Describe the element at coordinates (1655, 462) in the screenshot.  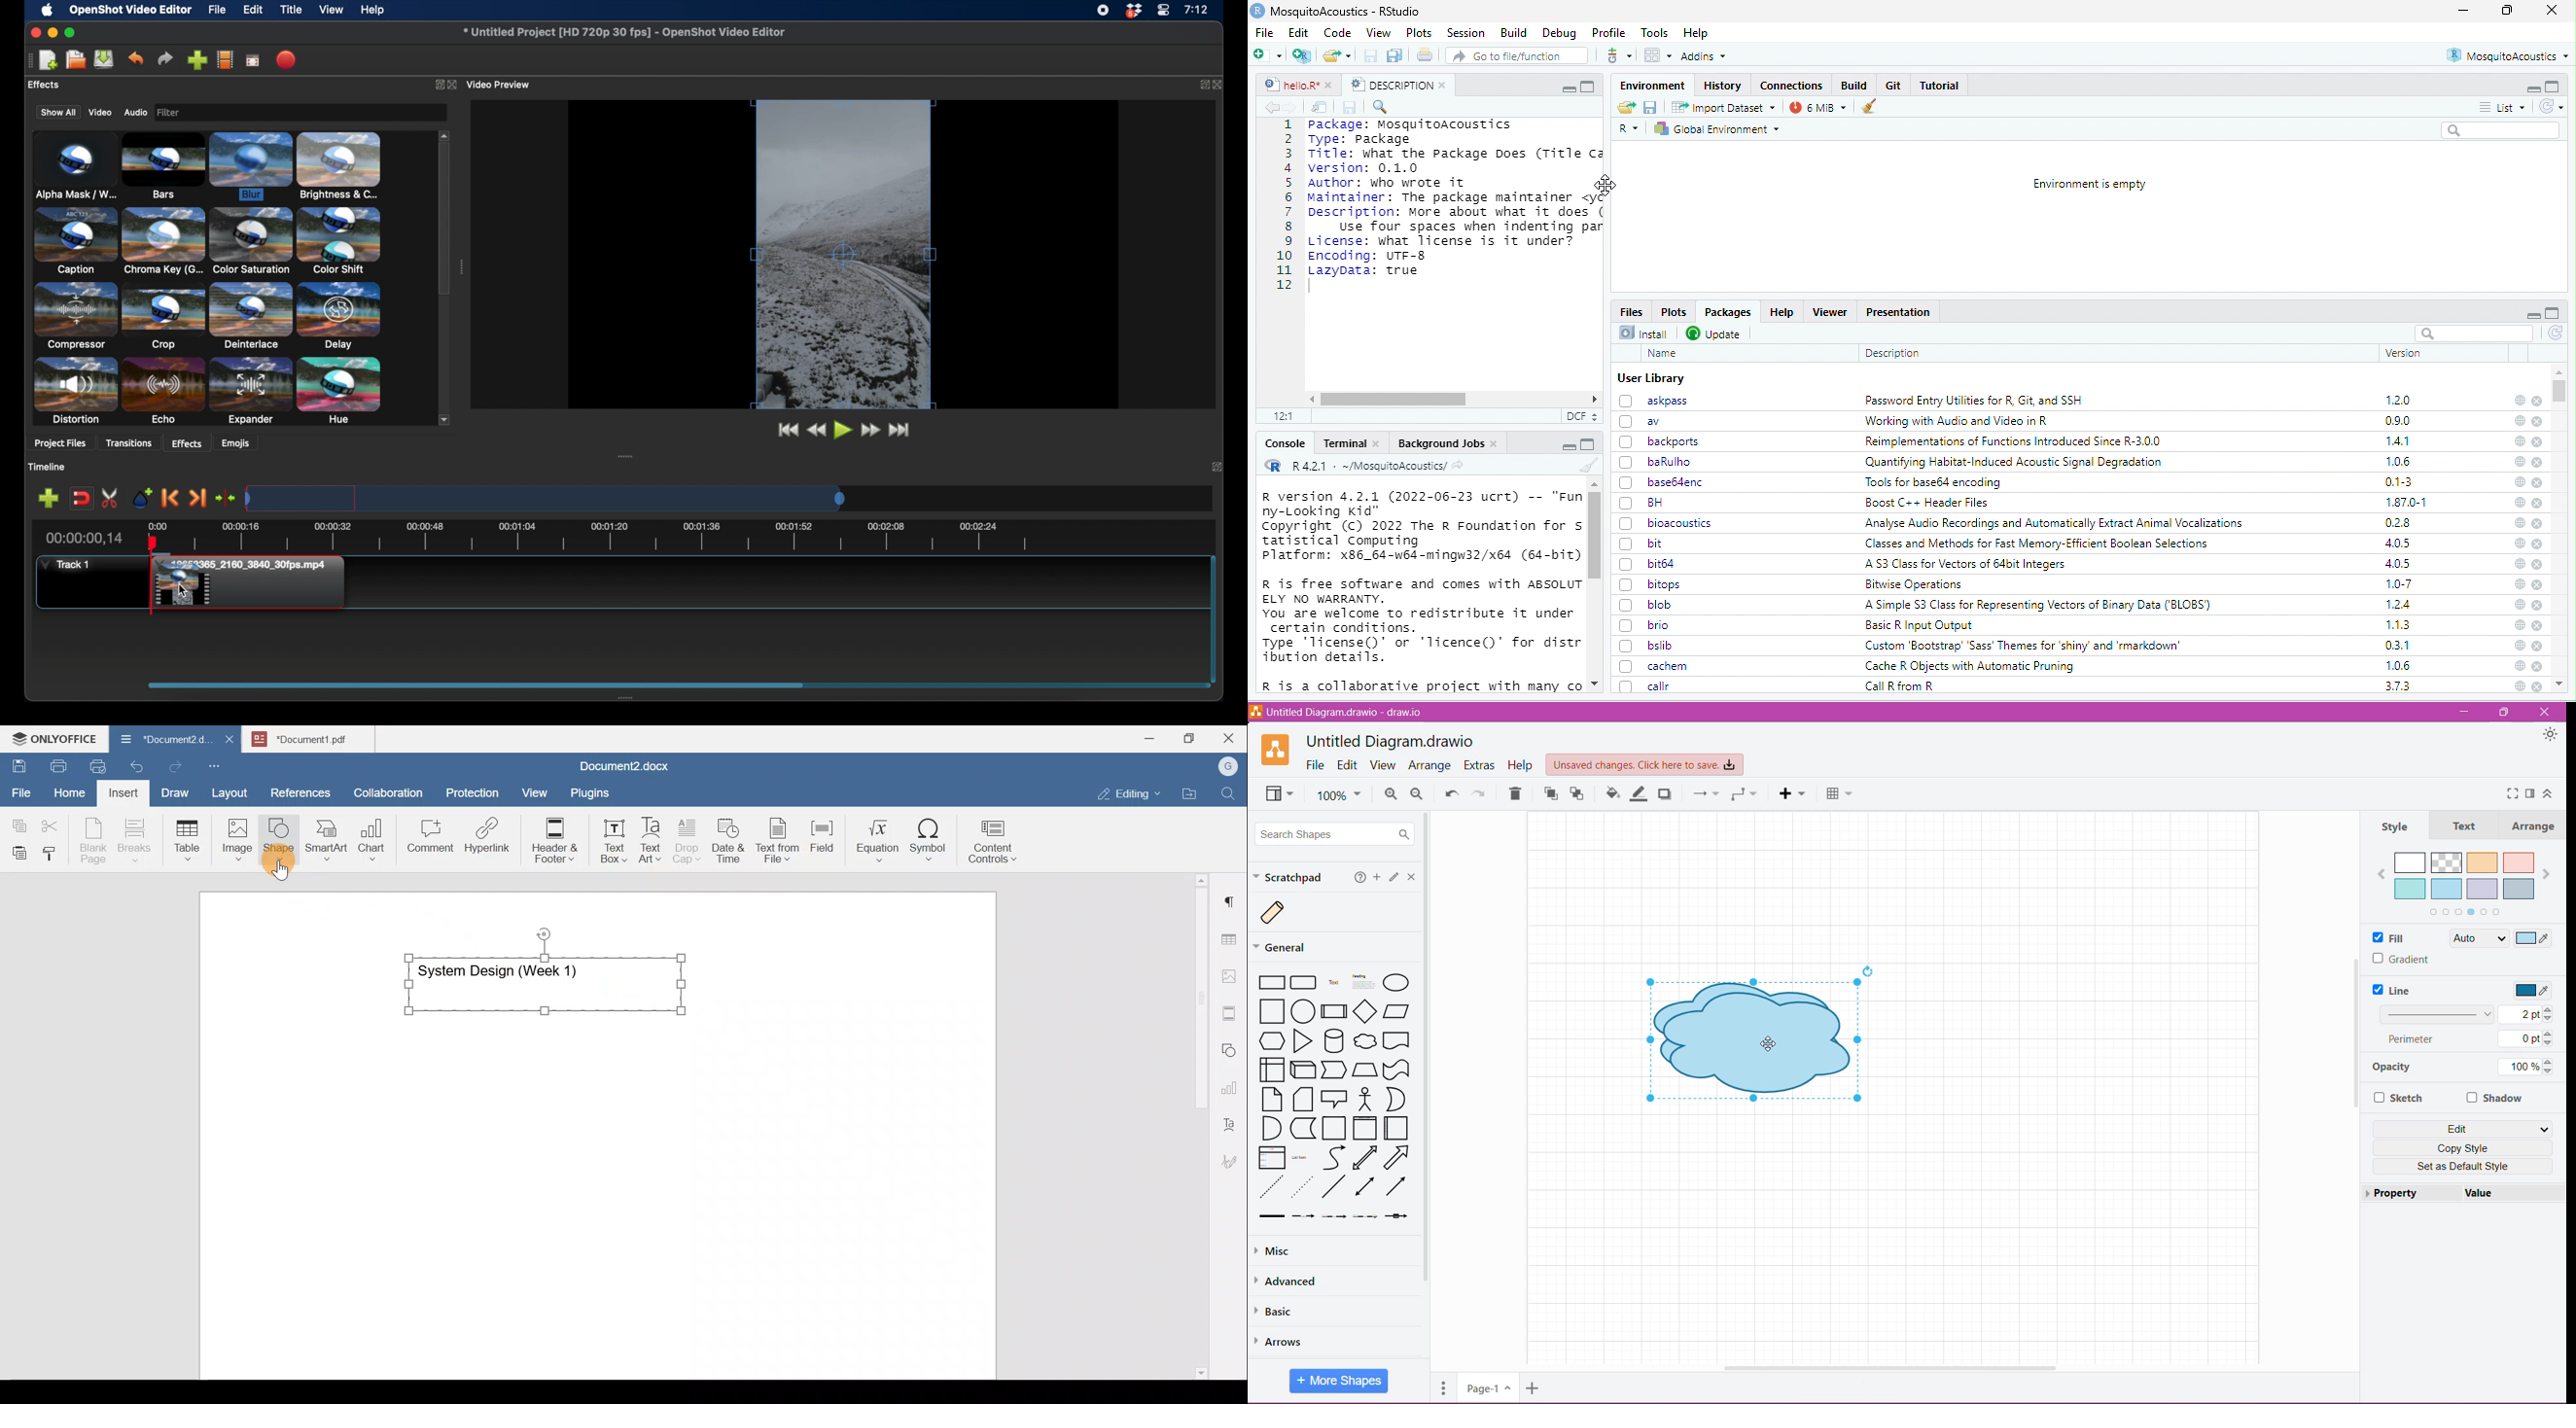
I see `baRulho` at that location.